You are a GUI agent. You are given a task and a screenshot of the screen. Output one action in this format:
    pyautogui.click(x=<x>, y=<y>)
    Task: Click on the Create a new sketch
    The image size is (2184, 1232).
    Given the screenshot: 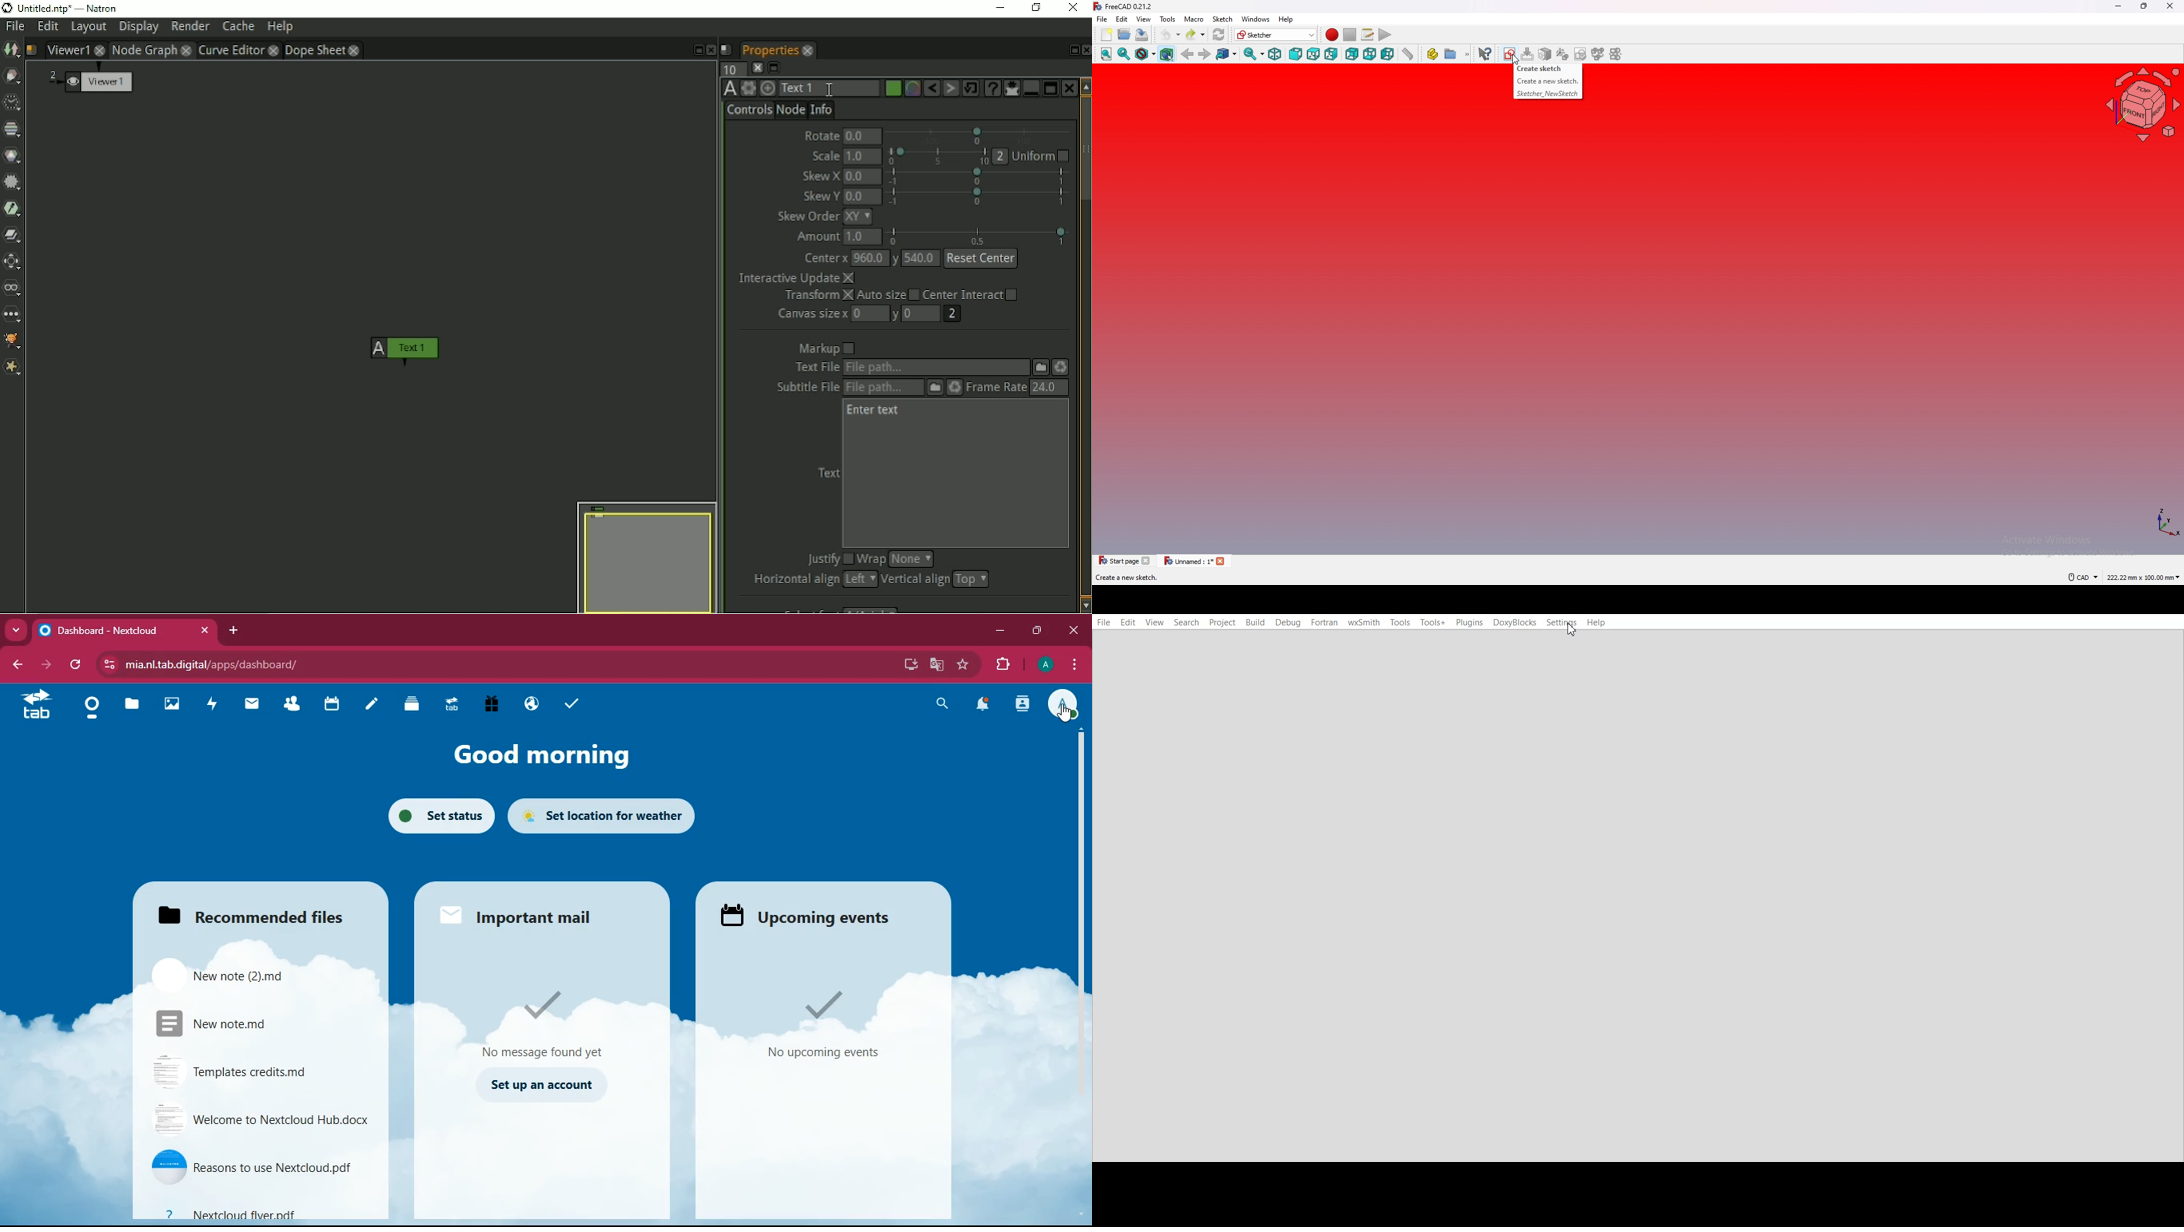 What is the action you would take?
    pyautogui.click(x=1548, y=81)
    